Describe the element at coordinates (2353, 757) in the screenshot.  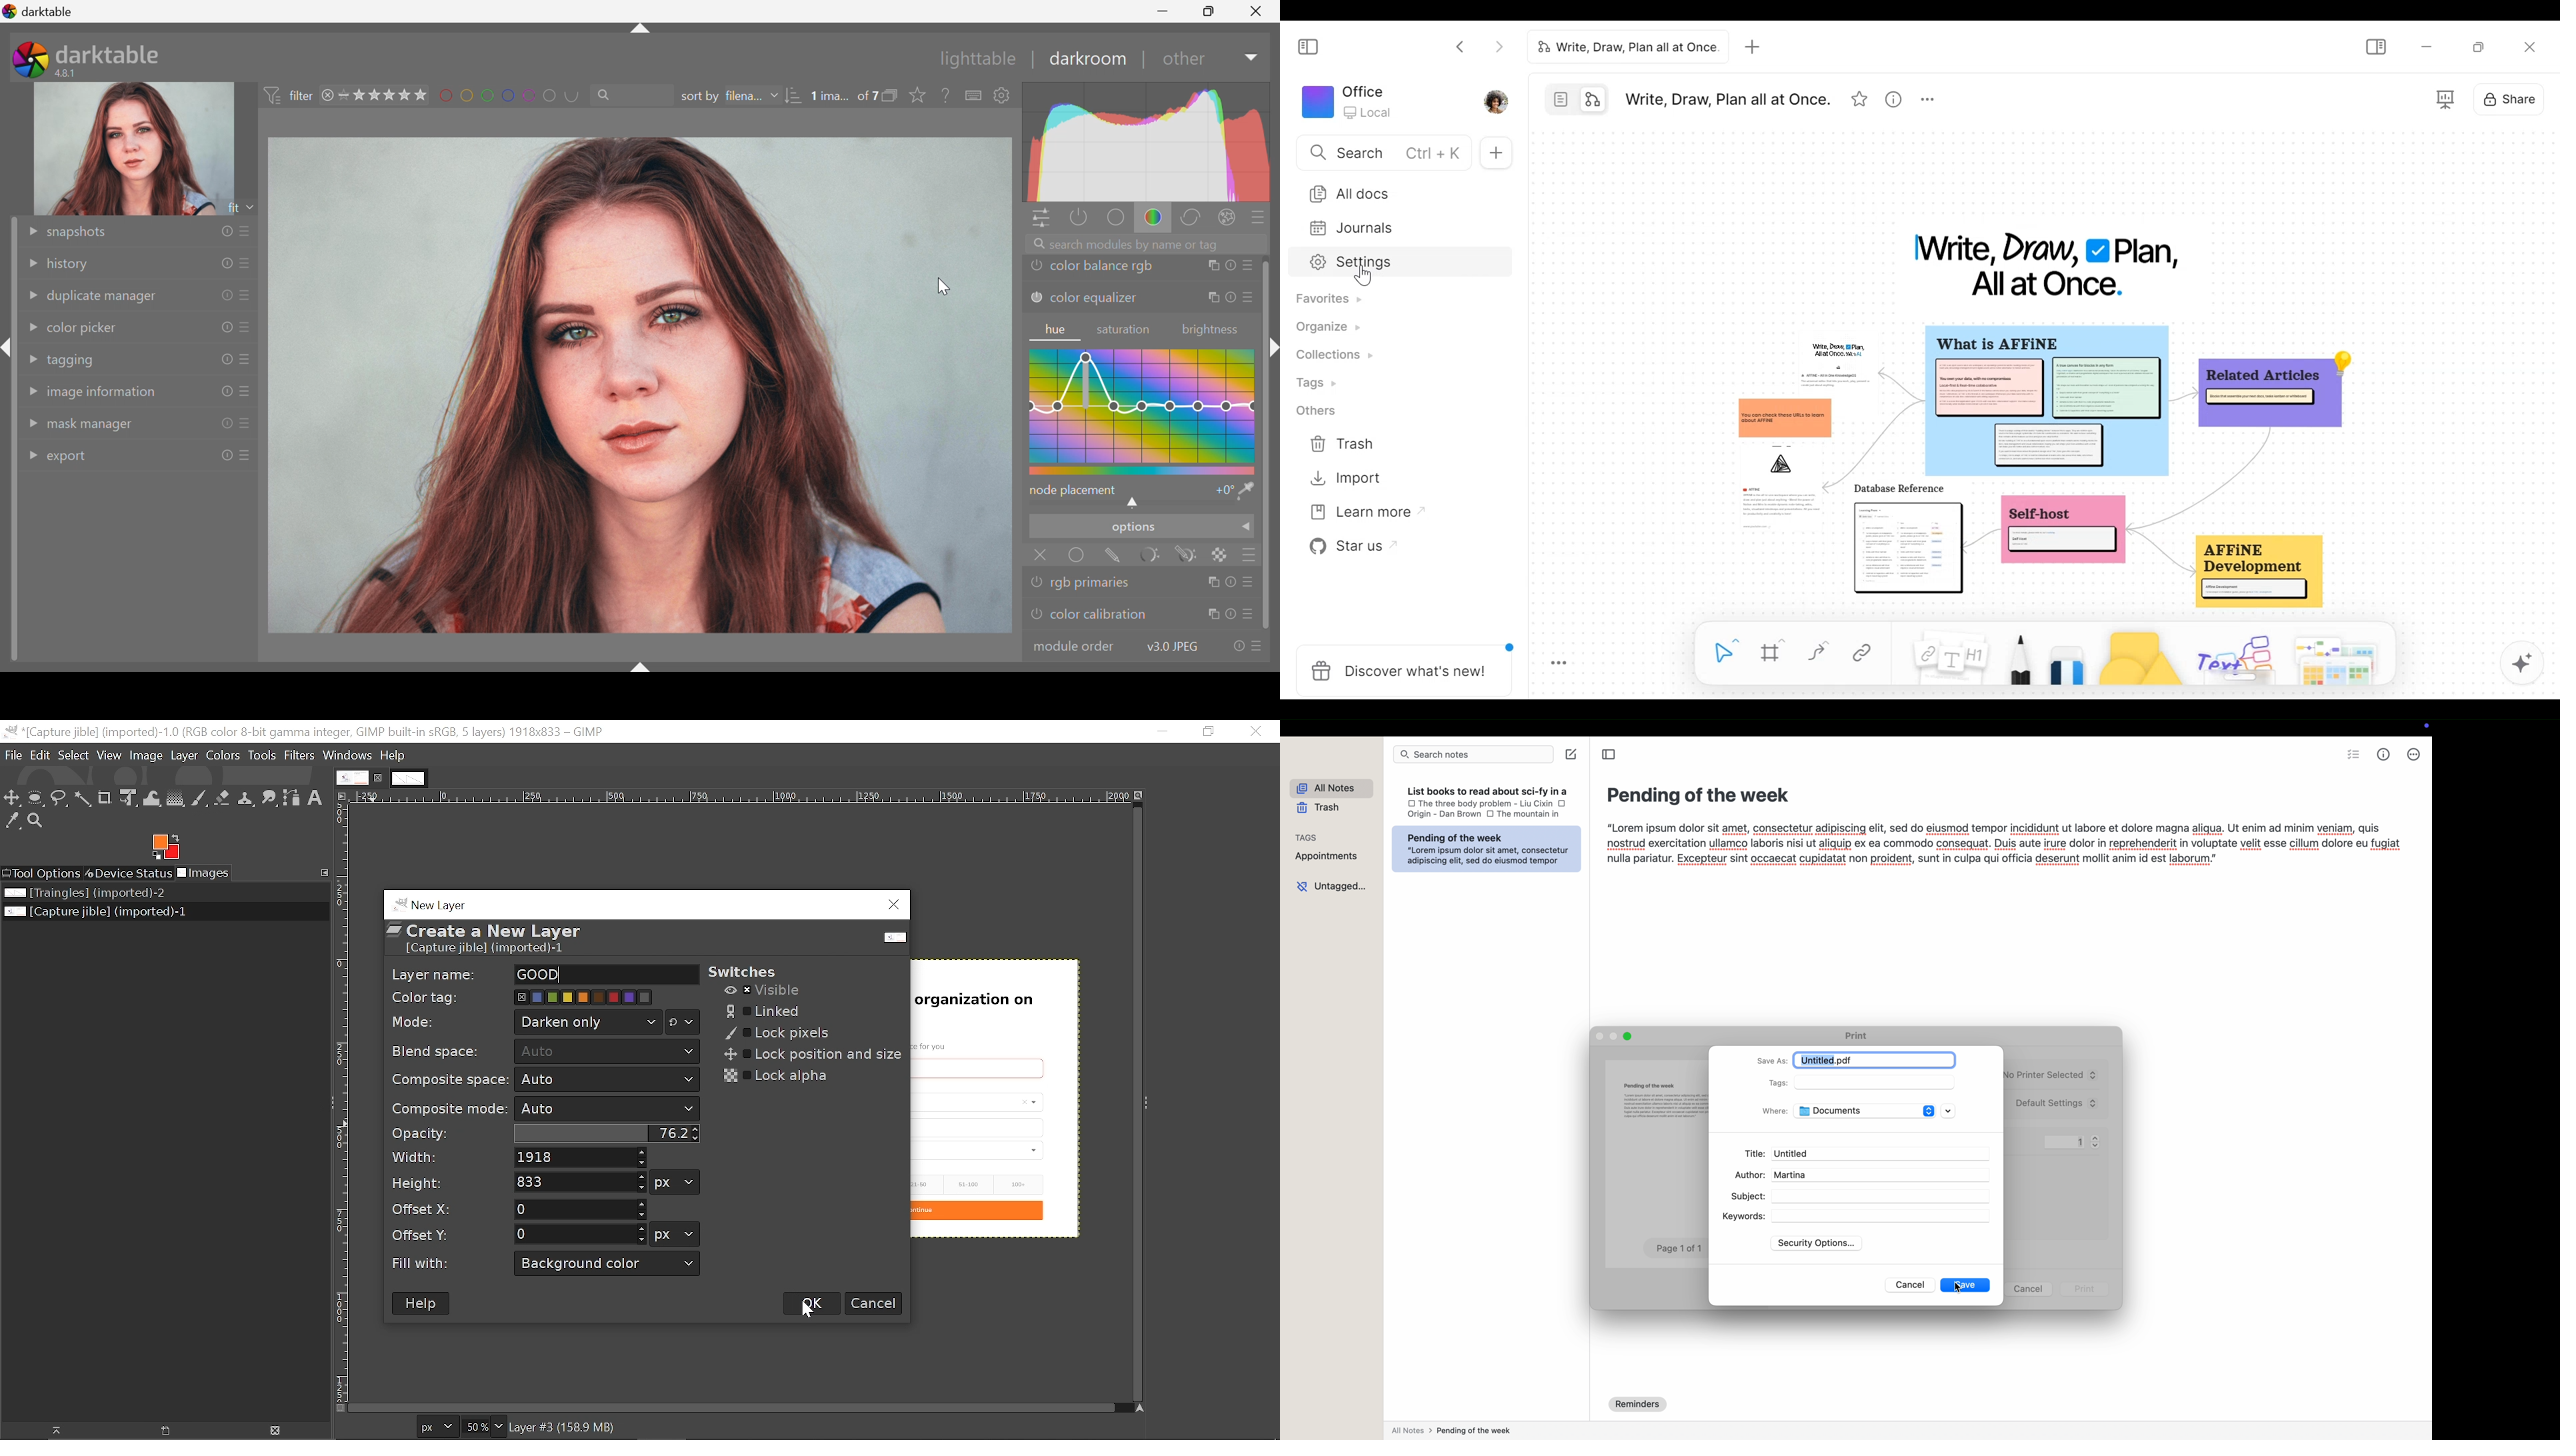
I see `checkbox list` at that location.